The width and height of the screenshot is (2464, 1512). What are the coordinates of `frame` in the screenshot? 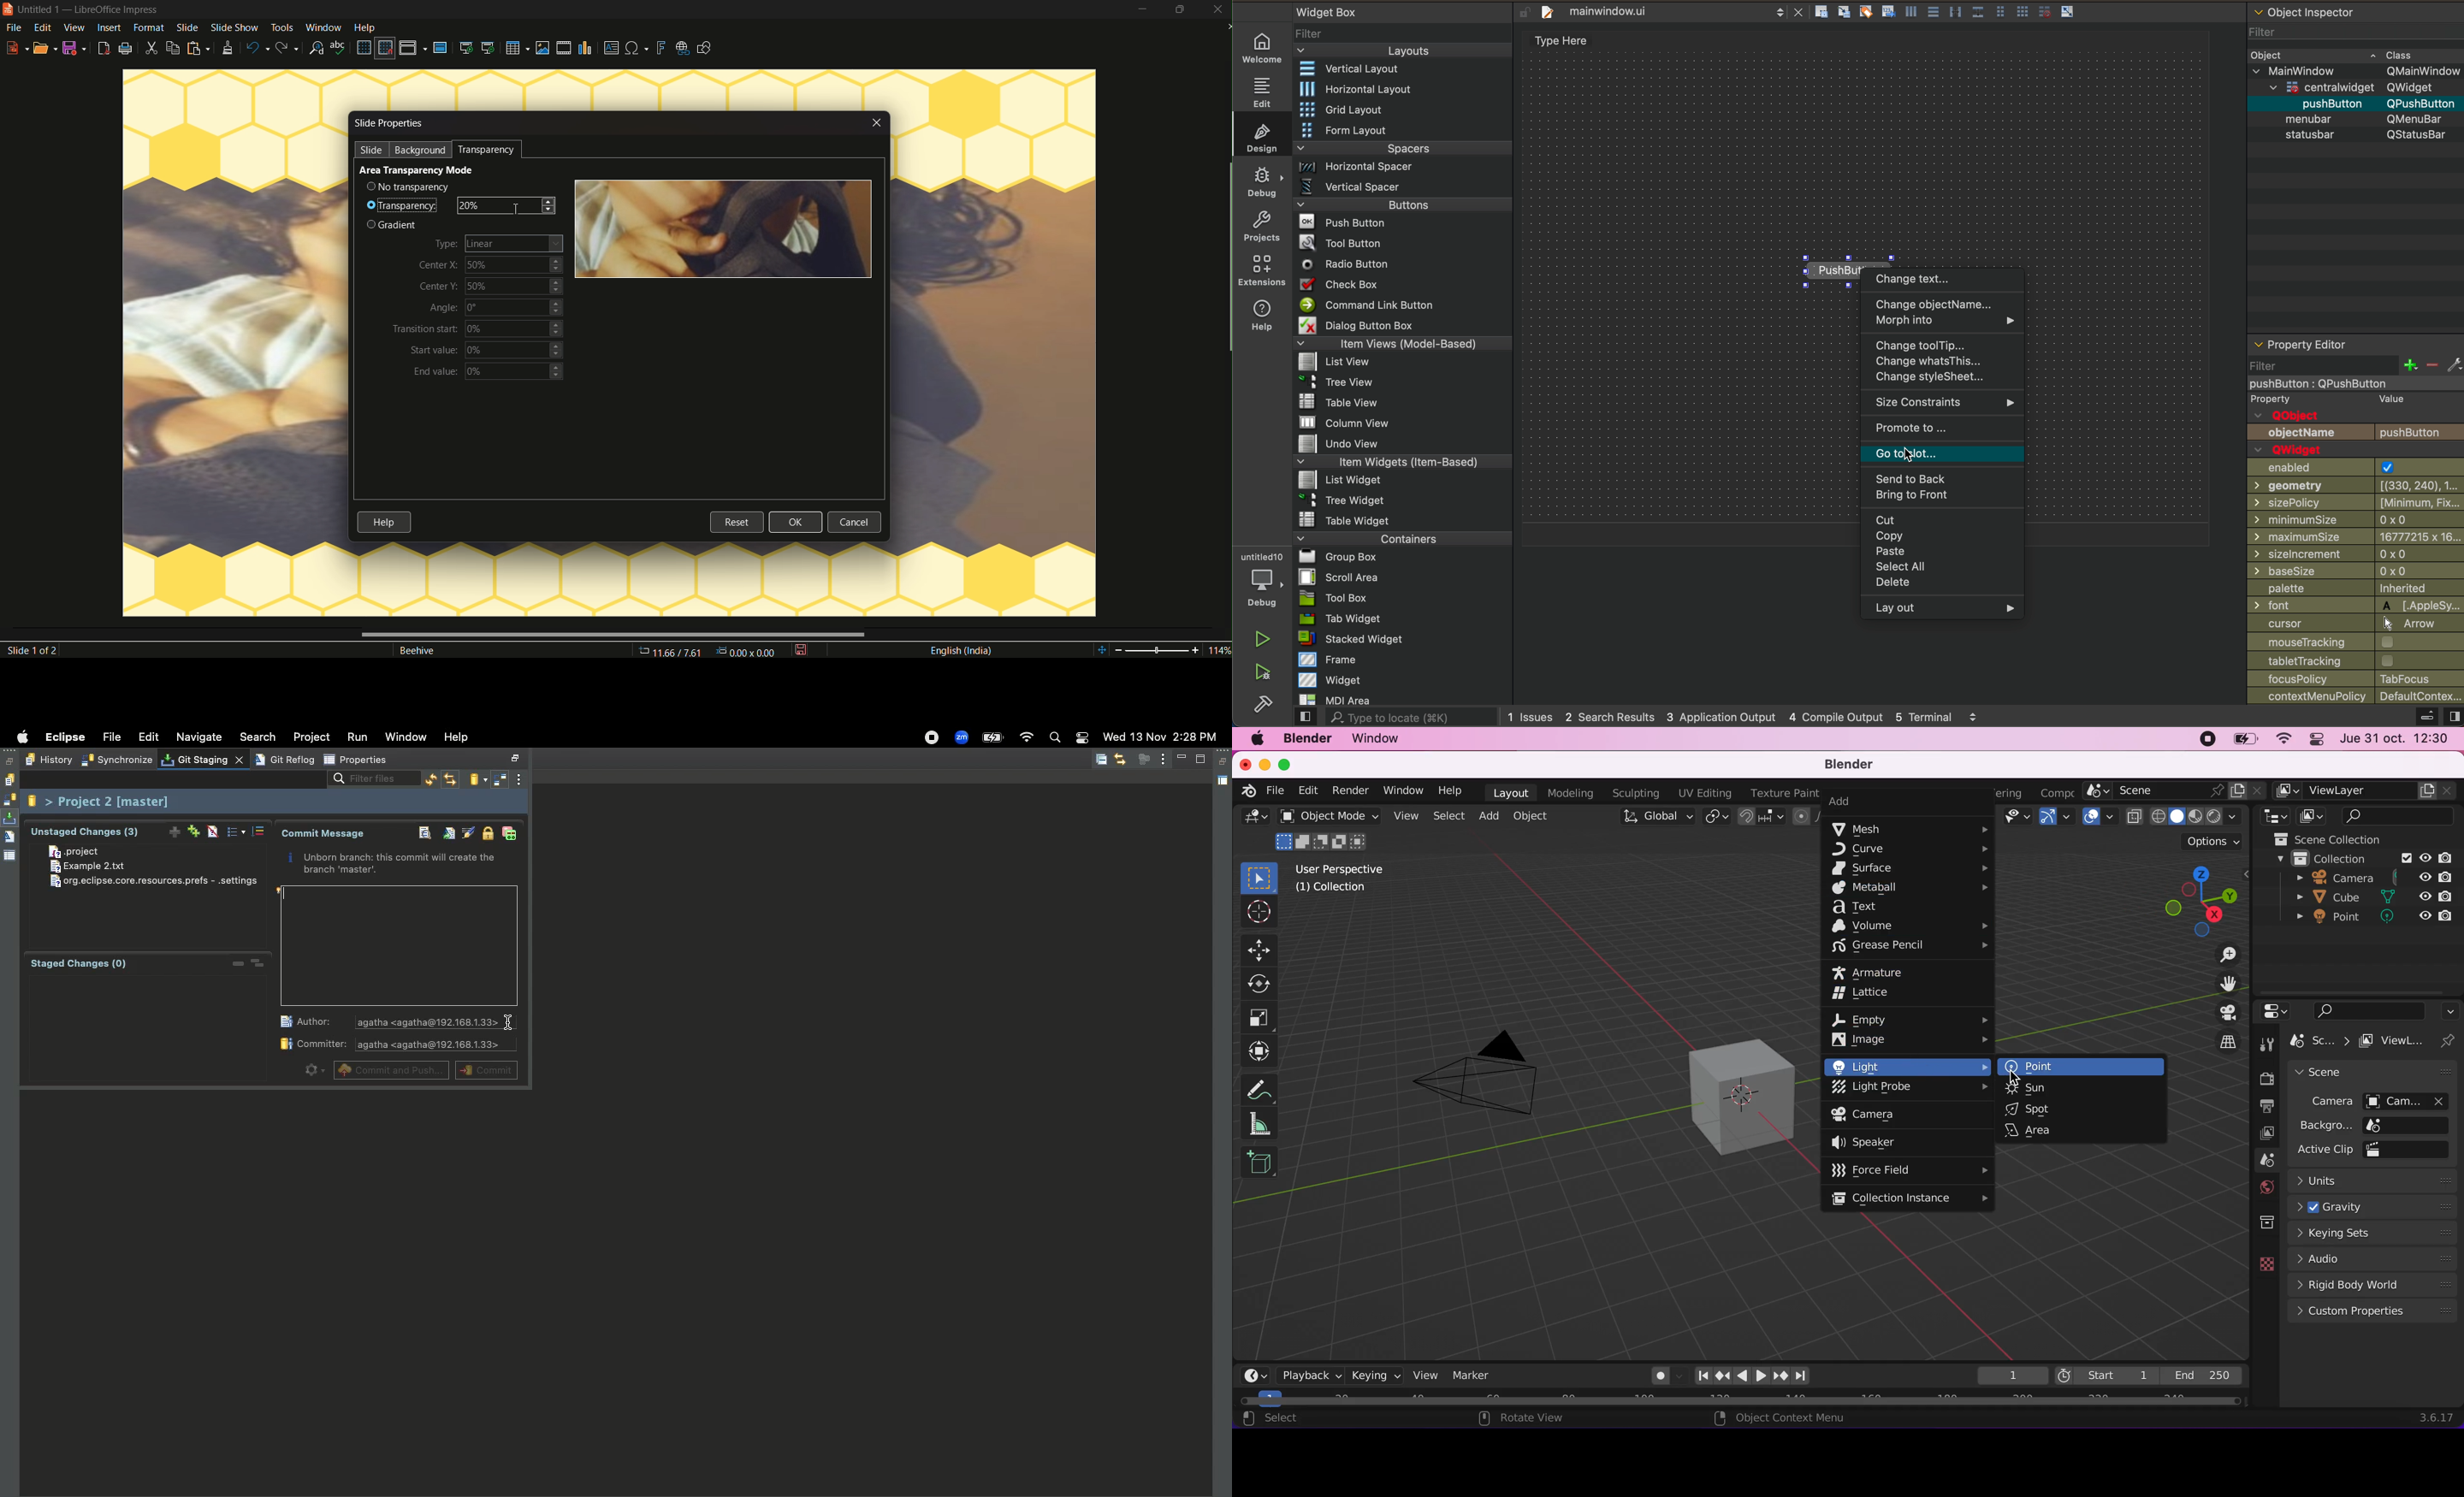 It's located at (1400, 661).